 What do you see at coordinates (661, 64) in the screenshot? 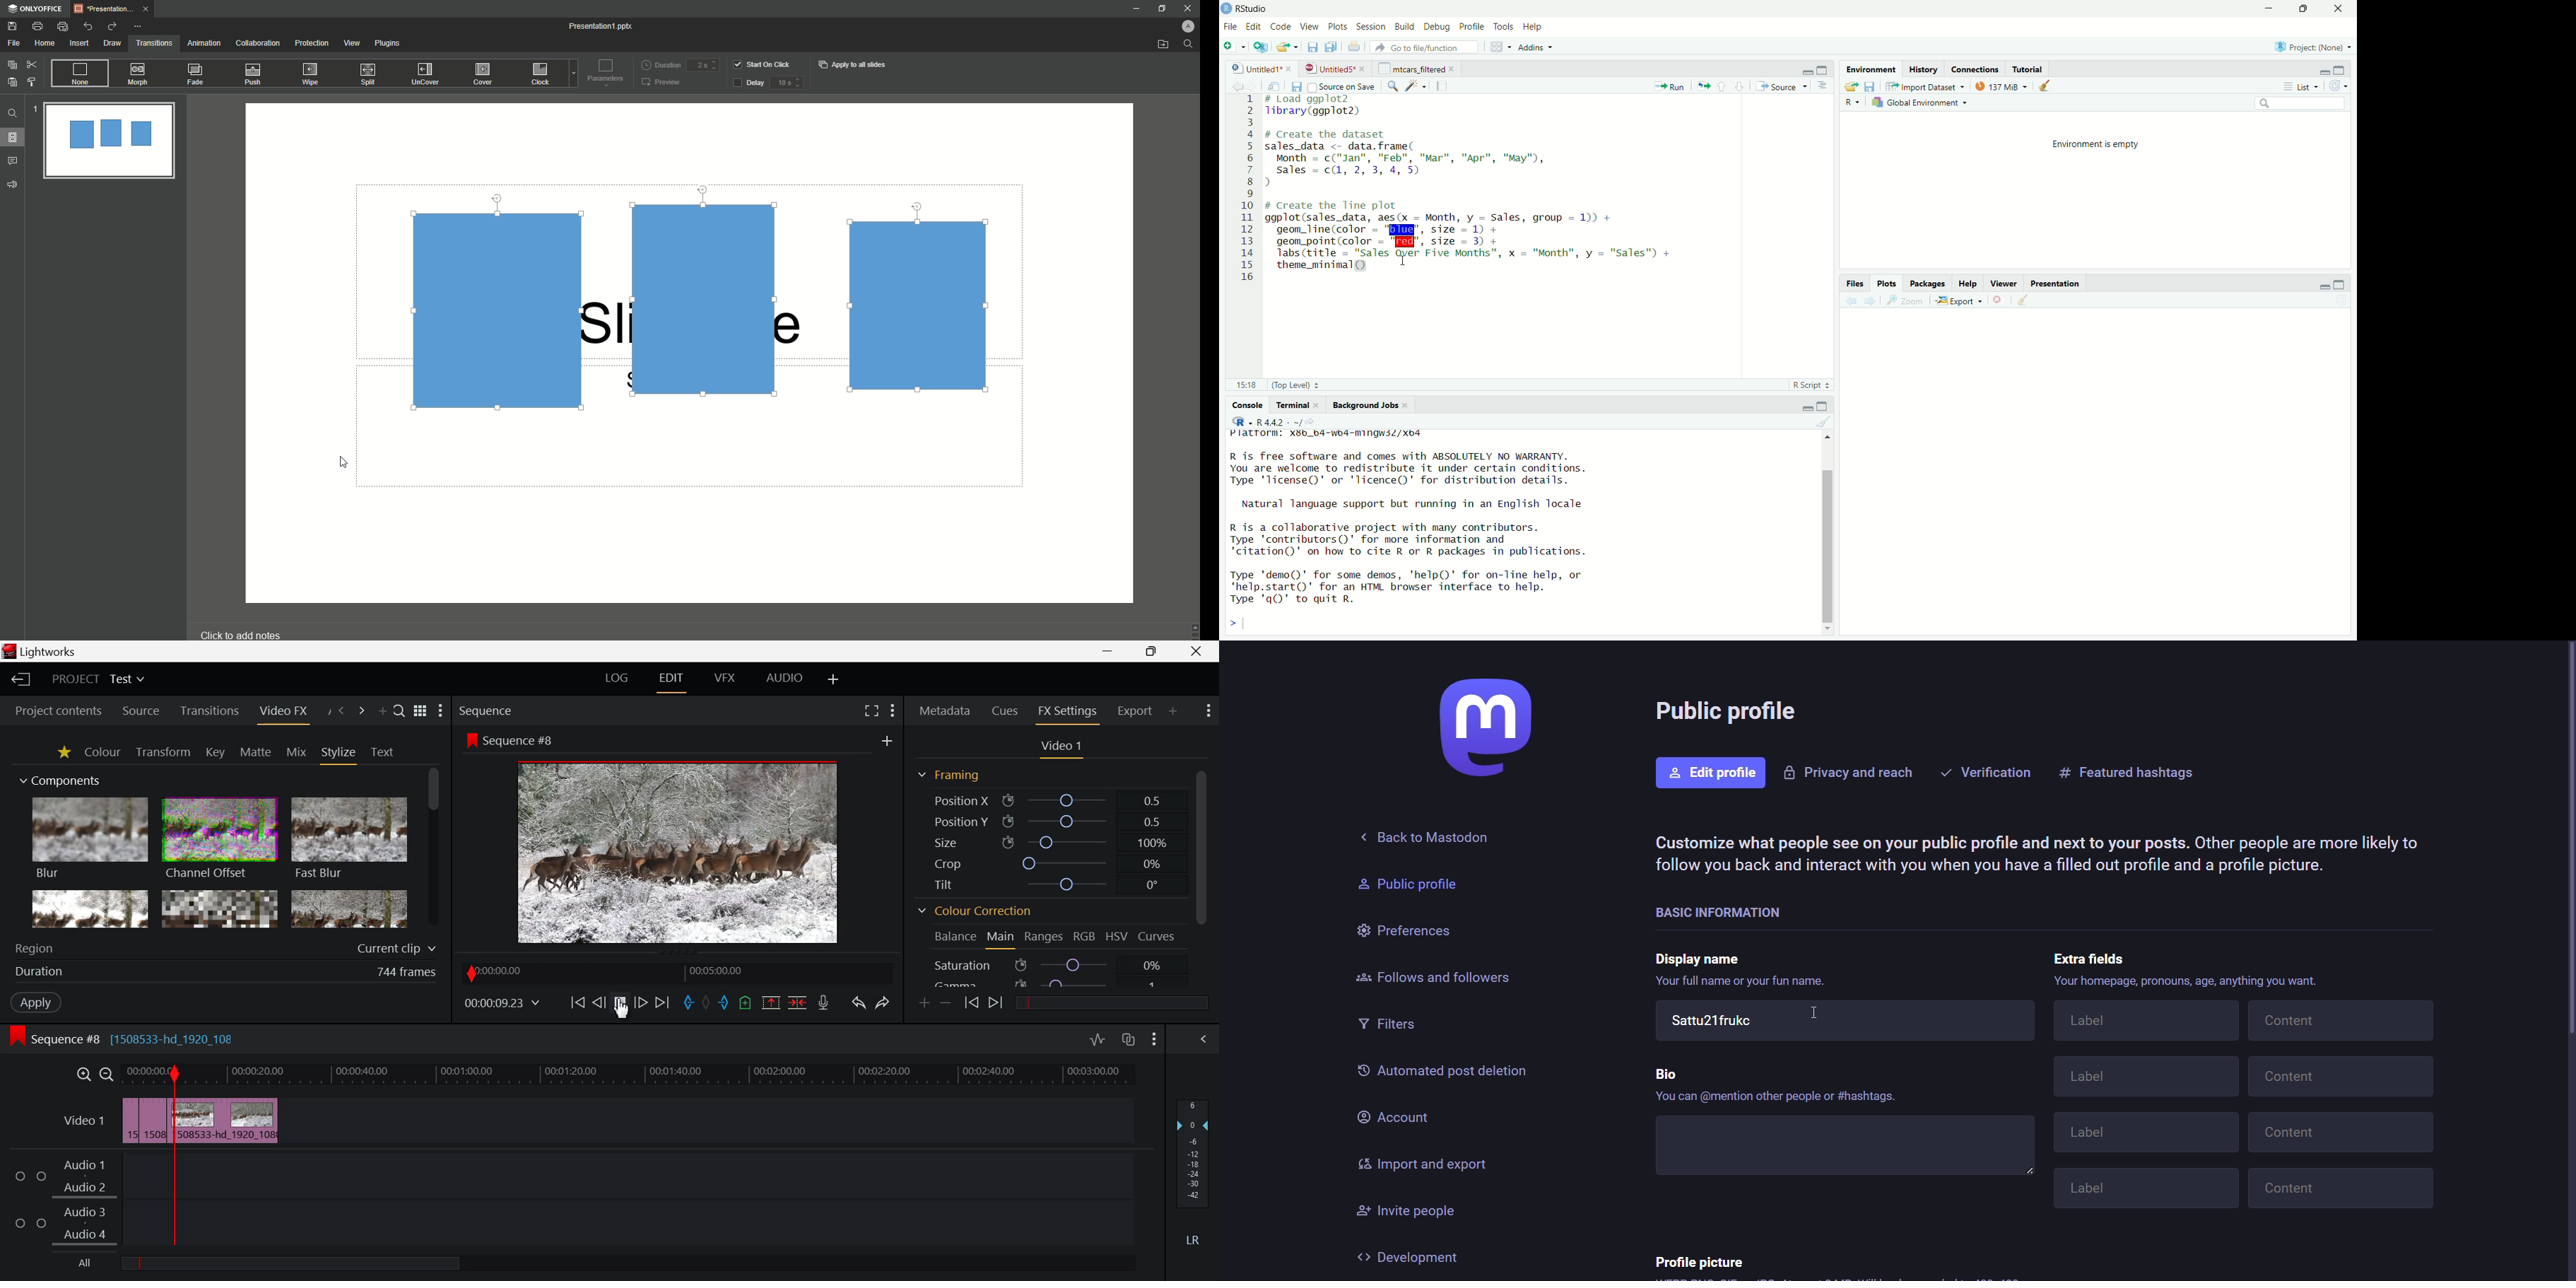
I see `Duration` at bounding box center [661, 64].